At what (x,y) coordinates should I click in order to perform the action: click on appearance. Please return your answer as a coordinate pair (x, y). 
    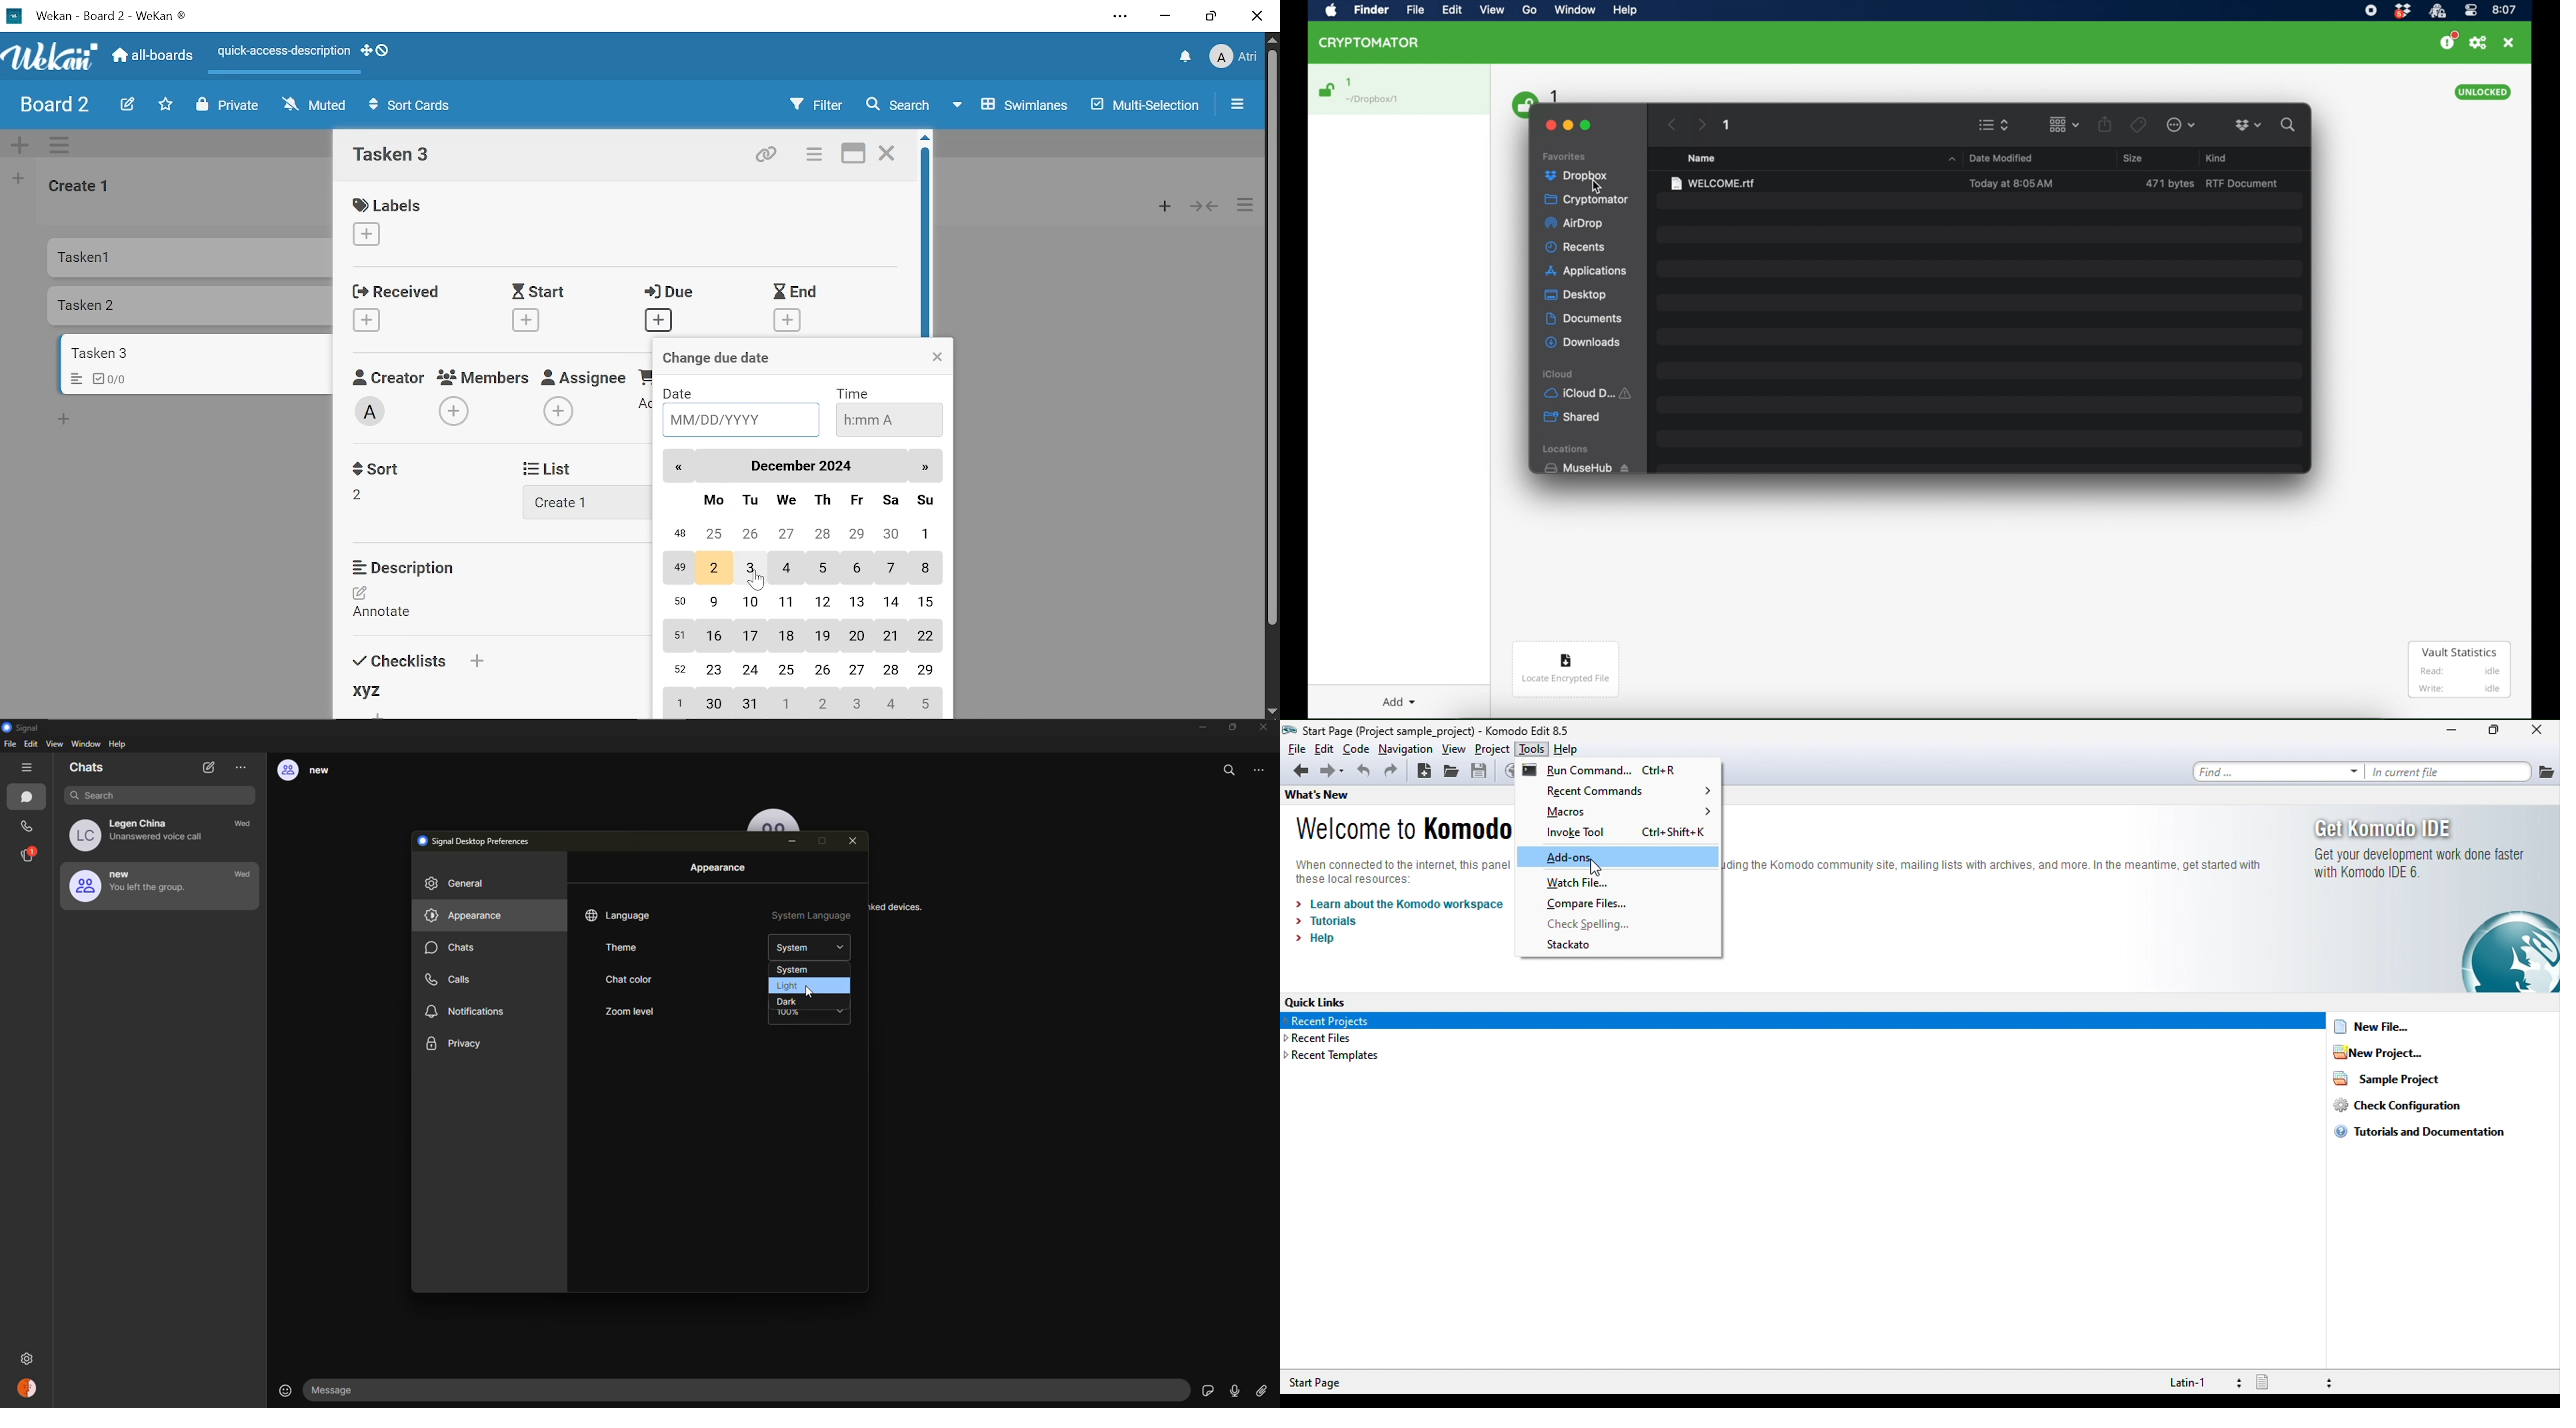
    Looking at the image, I should click on (465, 917).